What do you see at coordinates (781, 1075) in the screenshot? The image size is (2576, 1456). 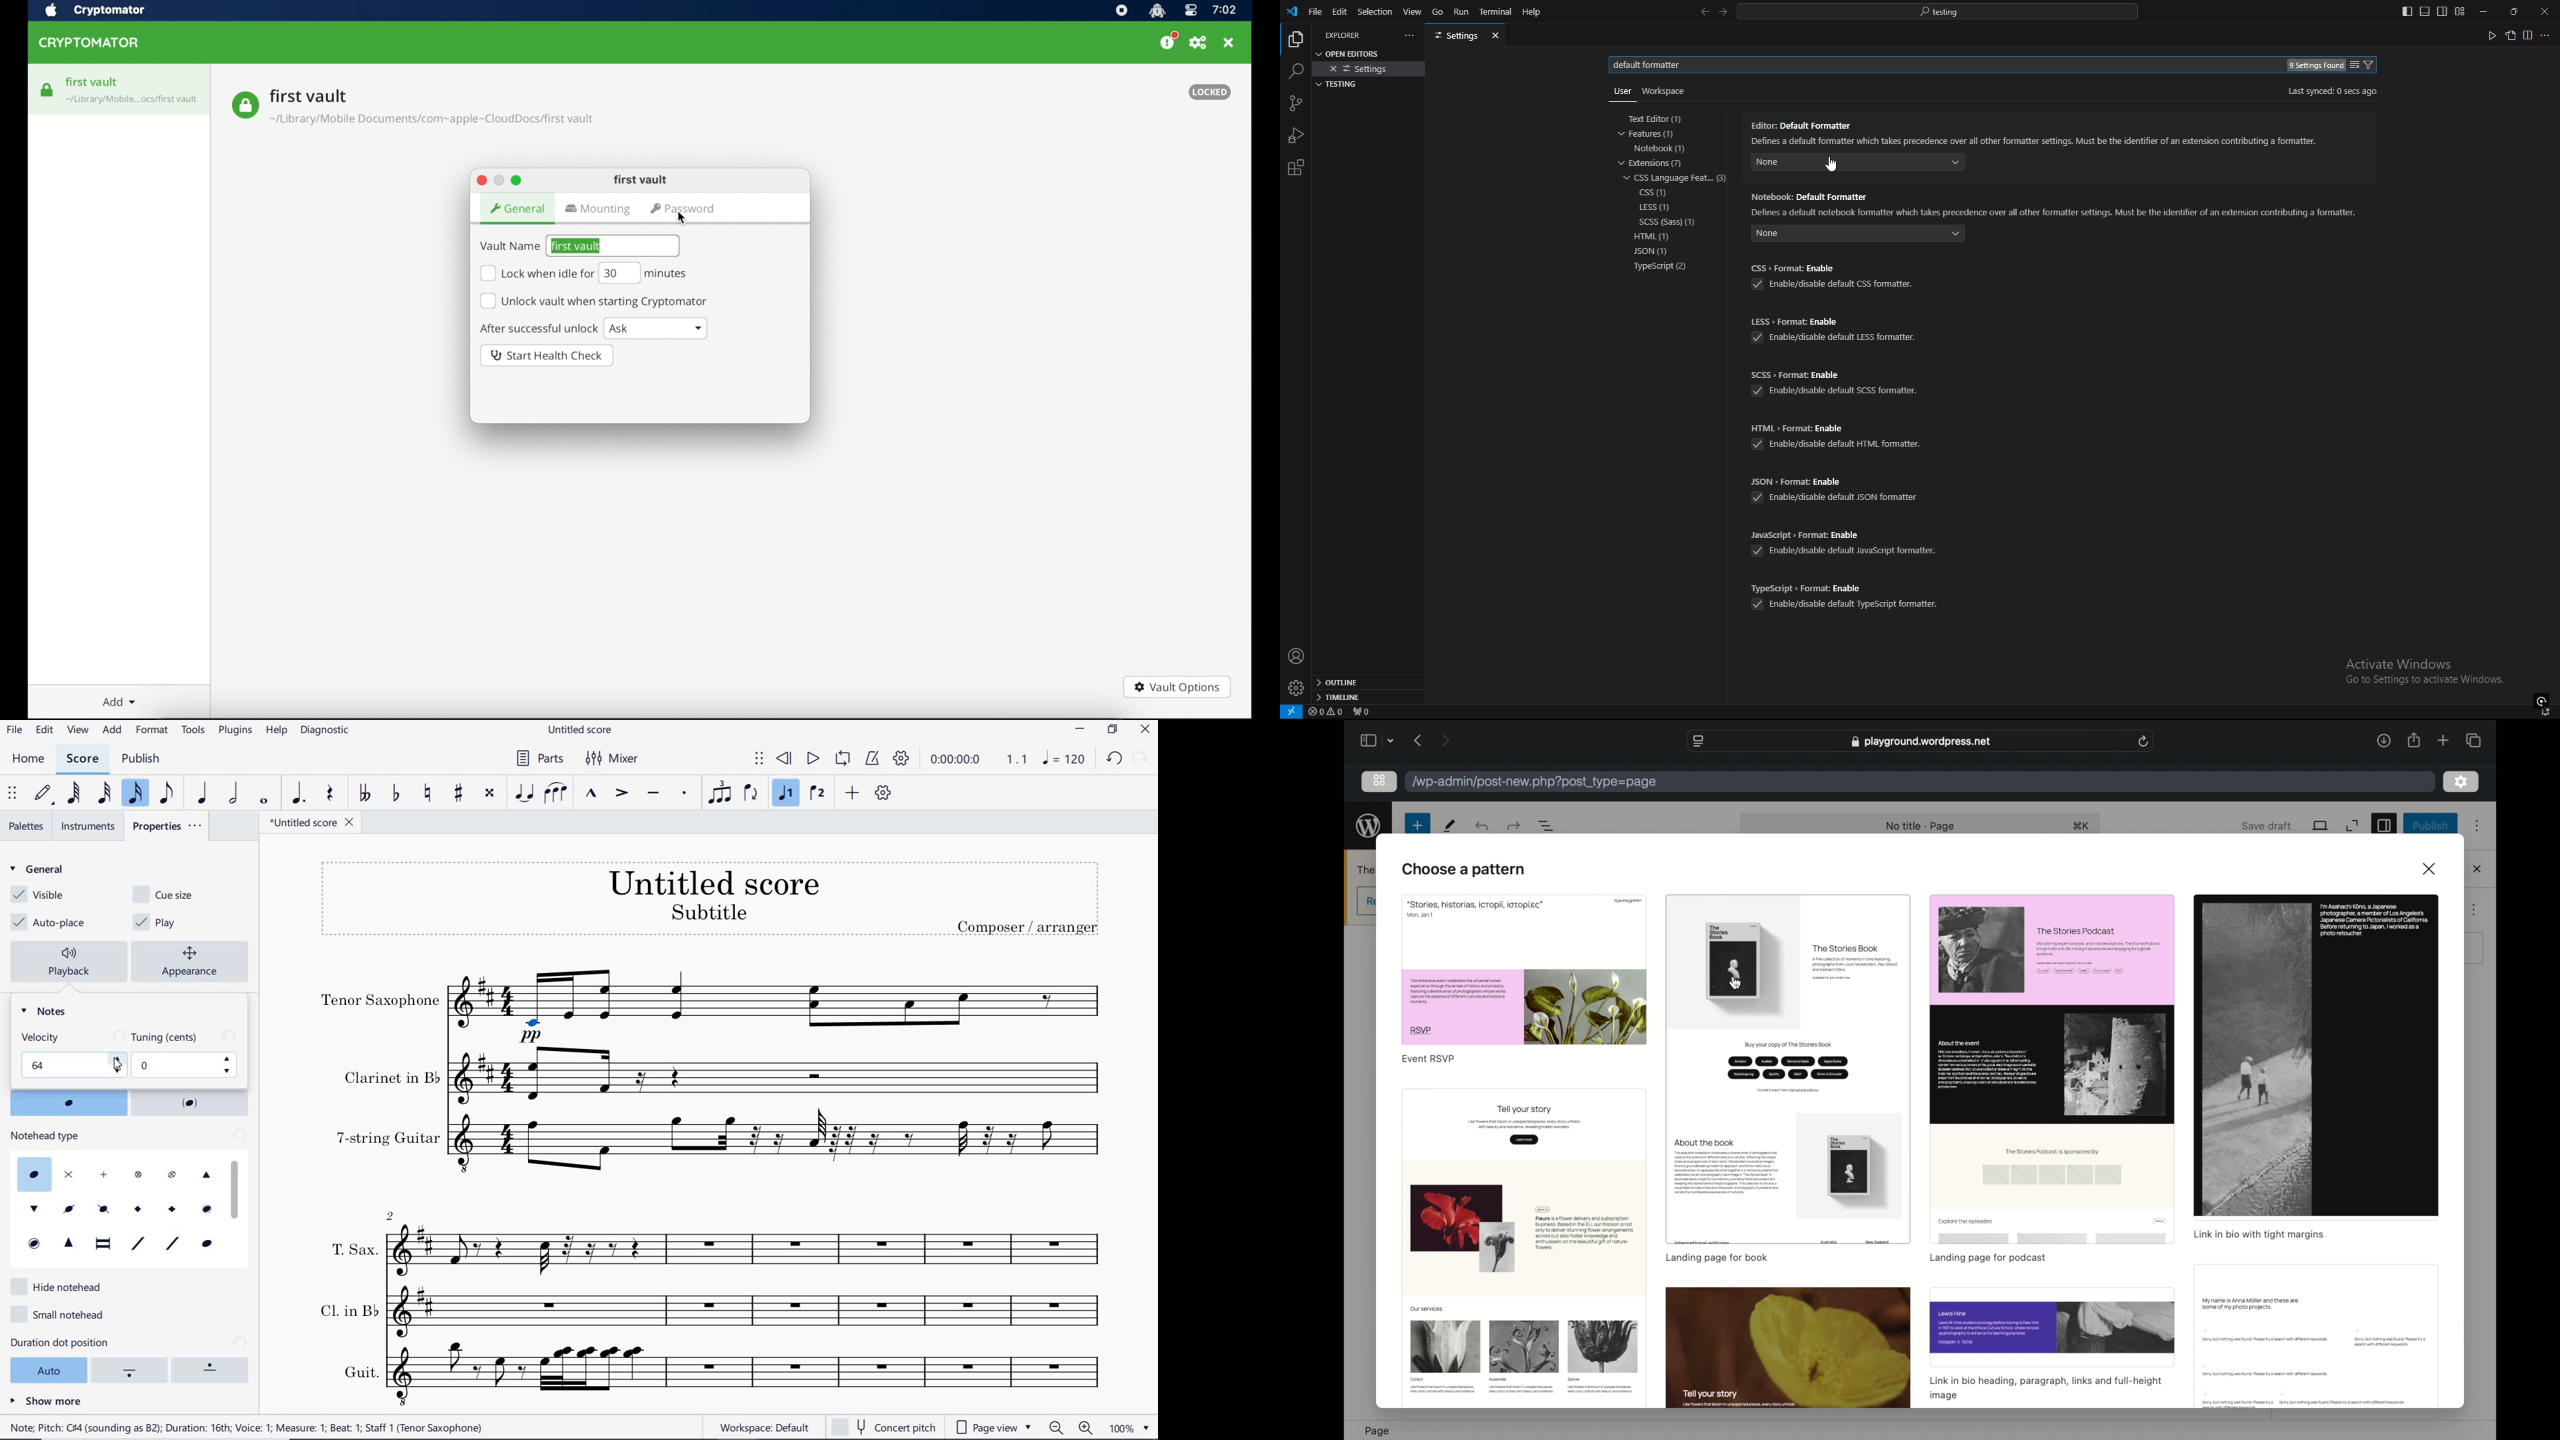 I see `clarinet in b` at bounding box center [781, 1075].